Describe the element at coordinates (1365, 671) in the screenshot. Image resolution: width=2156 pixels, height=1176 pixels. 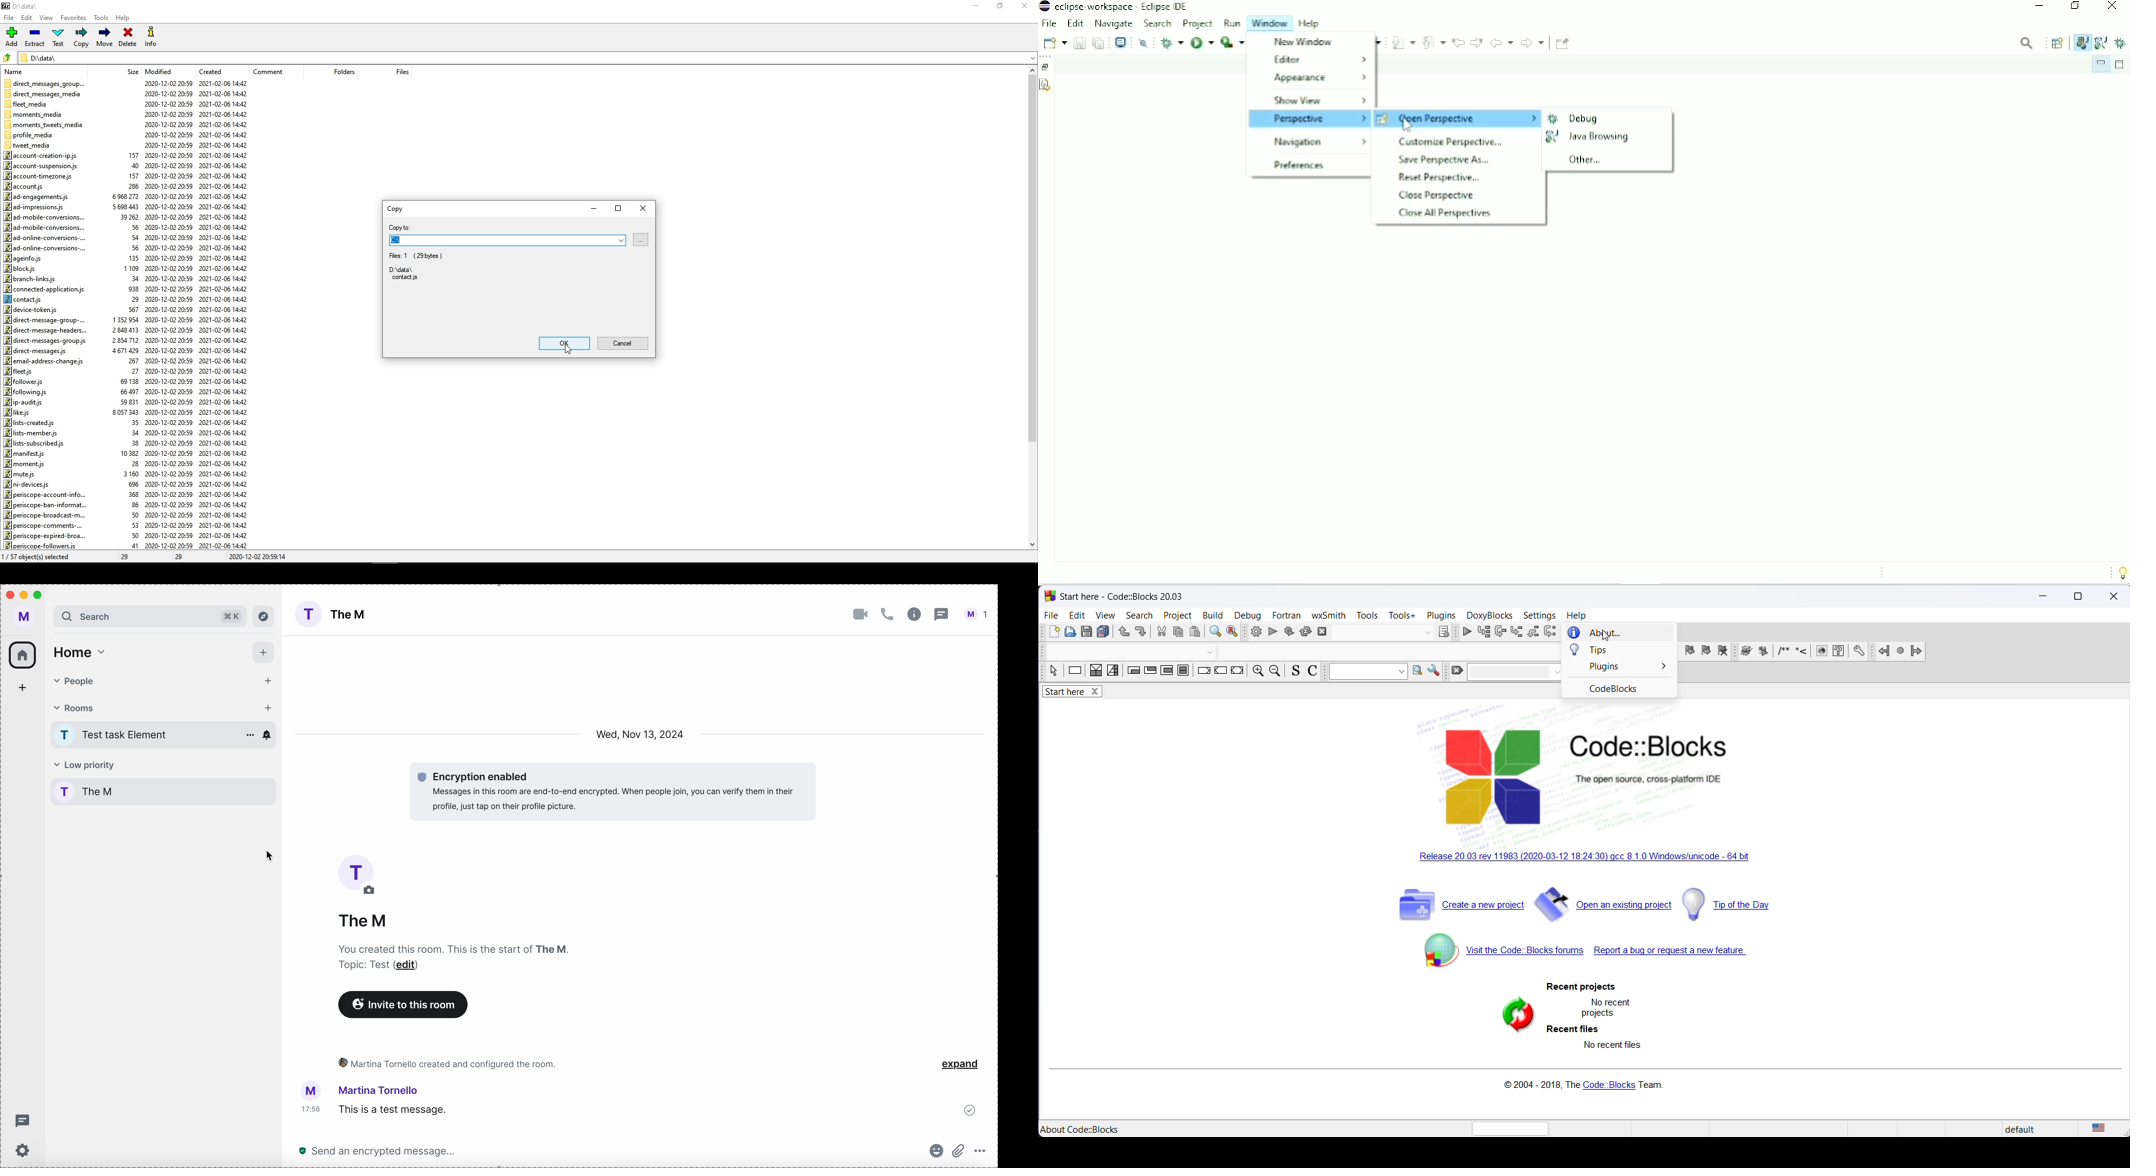
I see `text dropdown` at that location.